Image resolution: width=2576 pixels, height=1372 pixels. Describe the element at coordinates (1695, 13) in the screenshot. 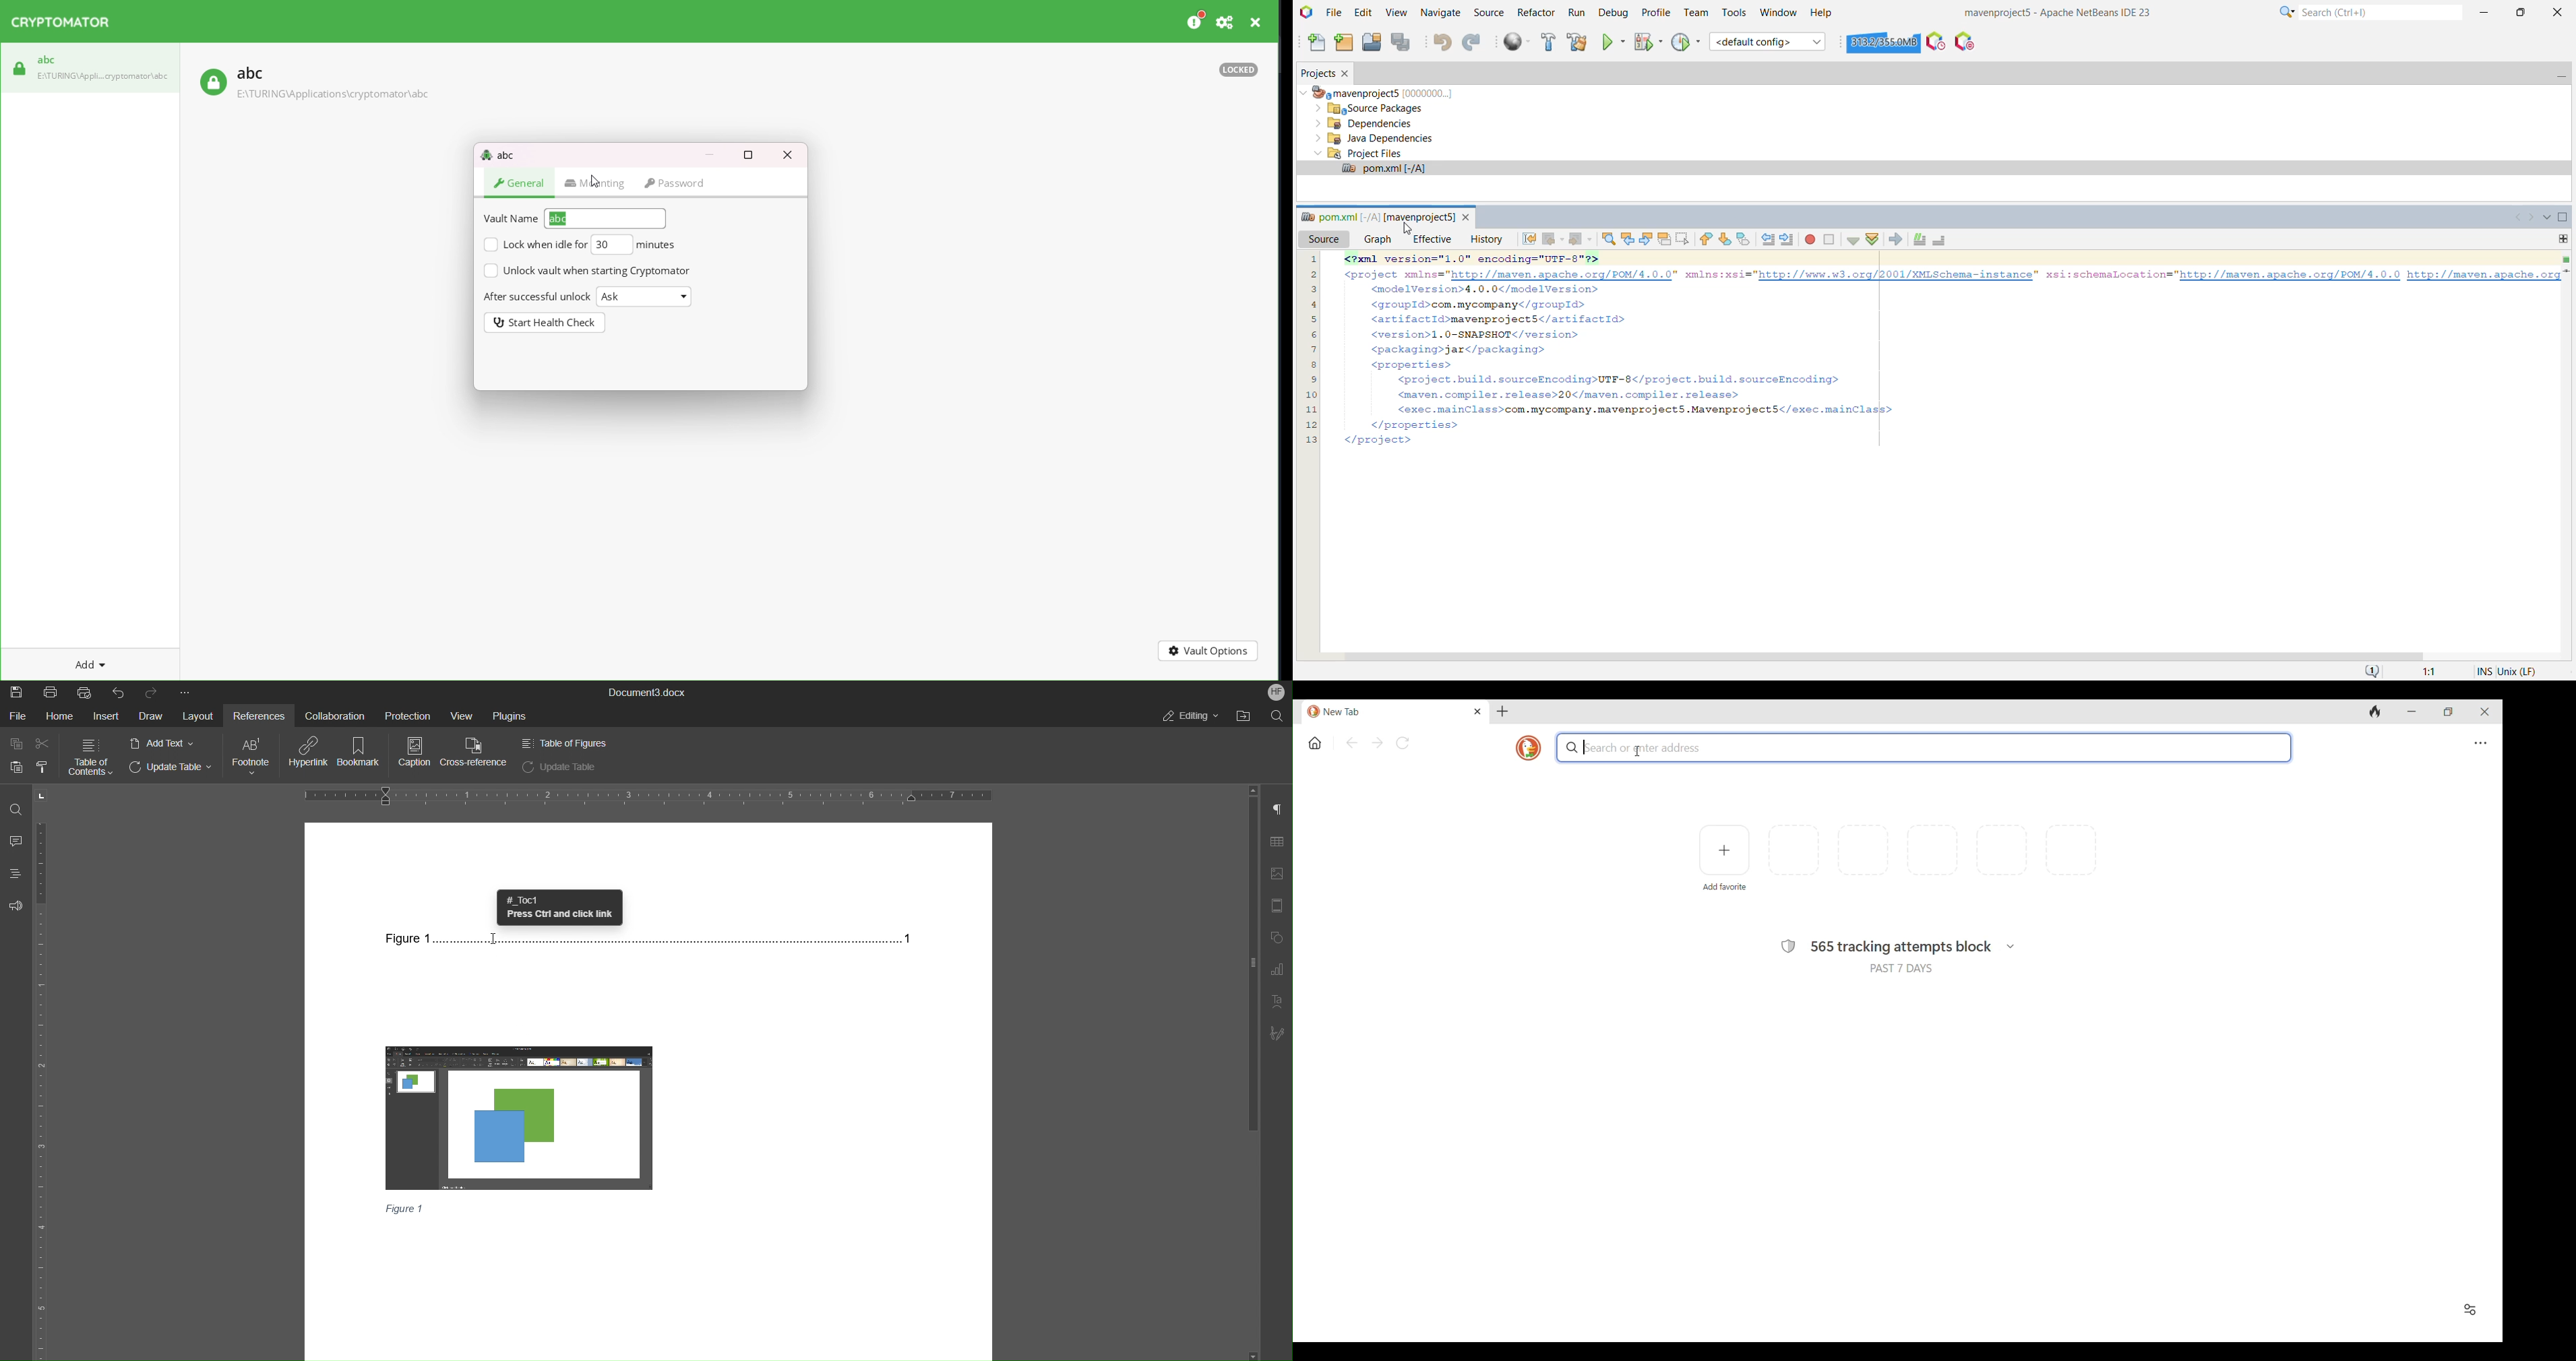

I see `Team` at that location.